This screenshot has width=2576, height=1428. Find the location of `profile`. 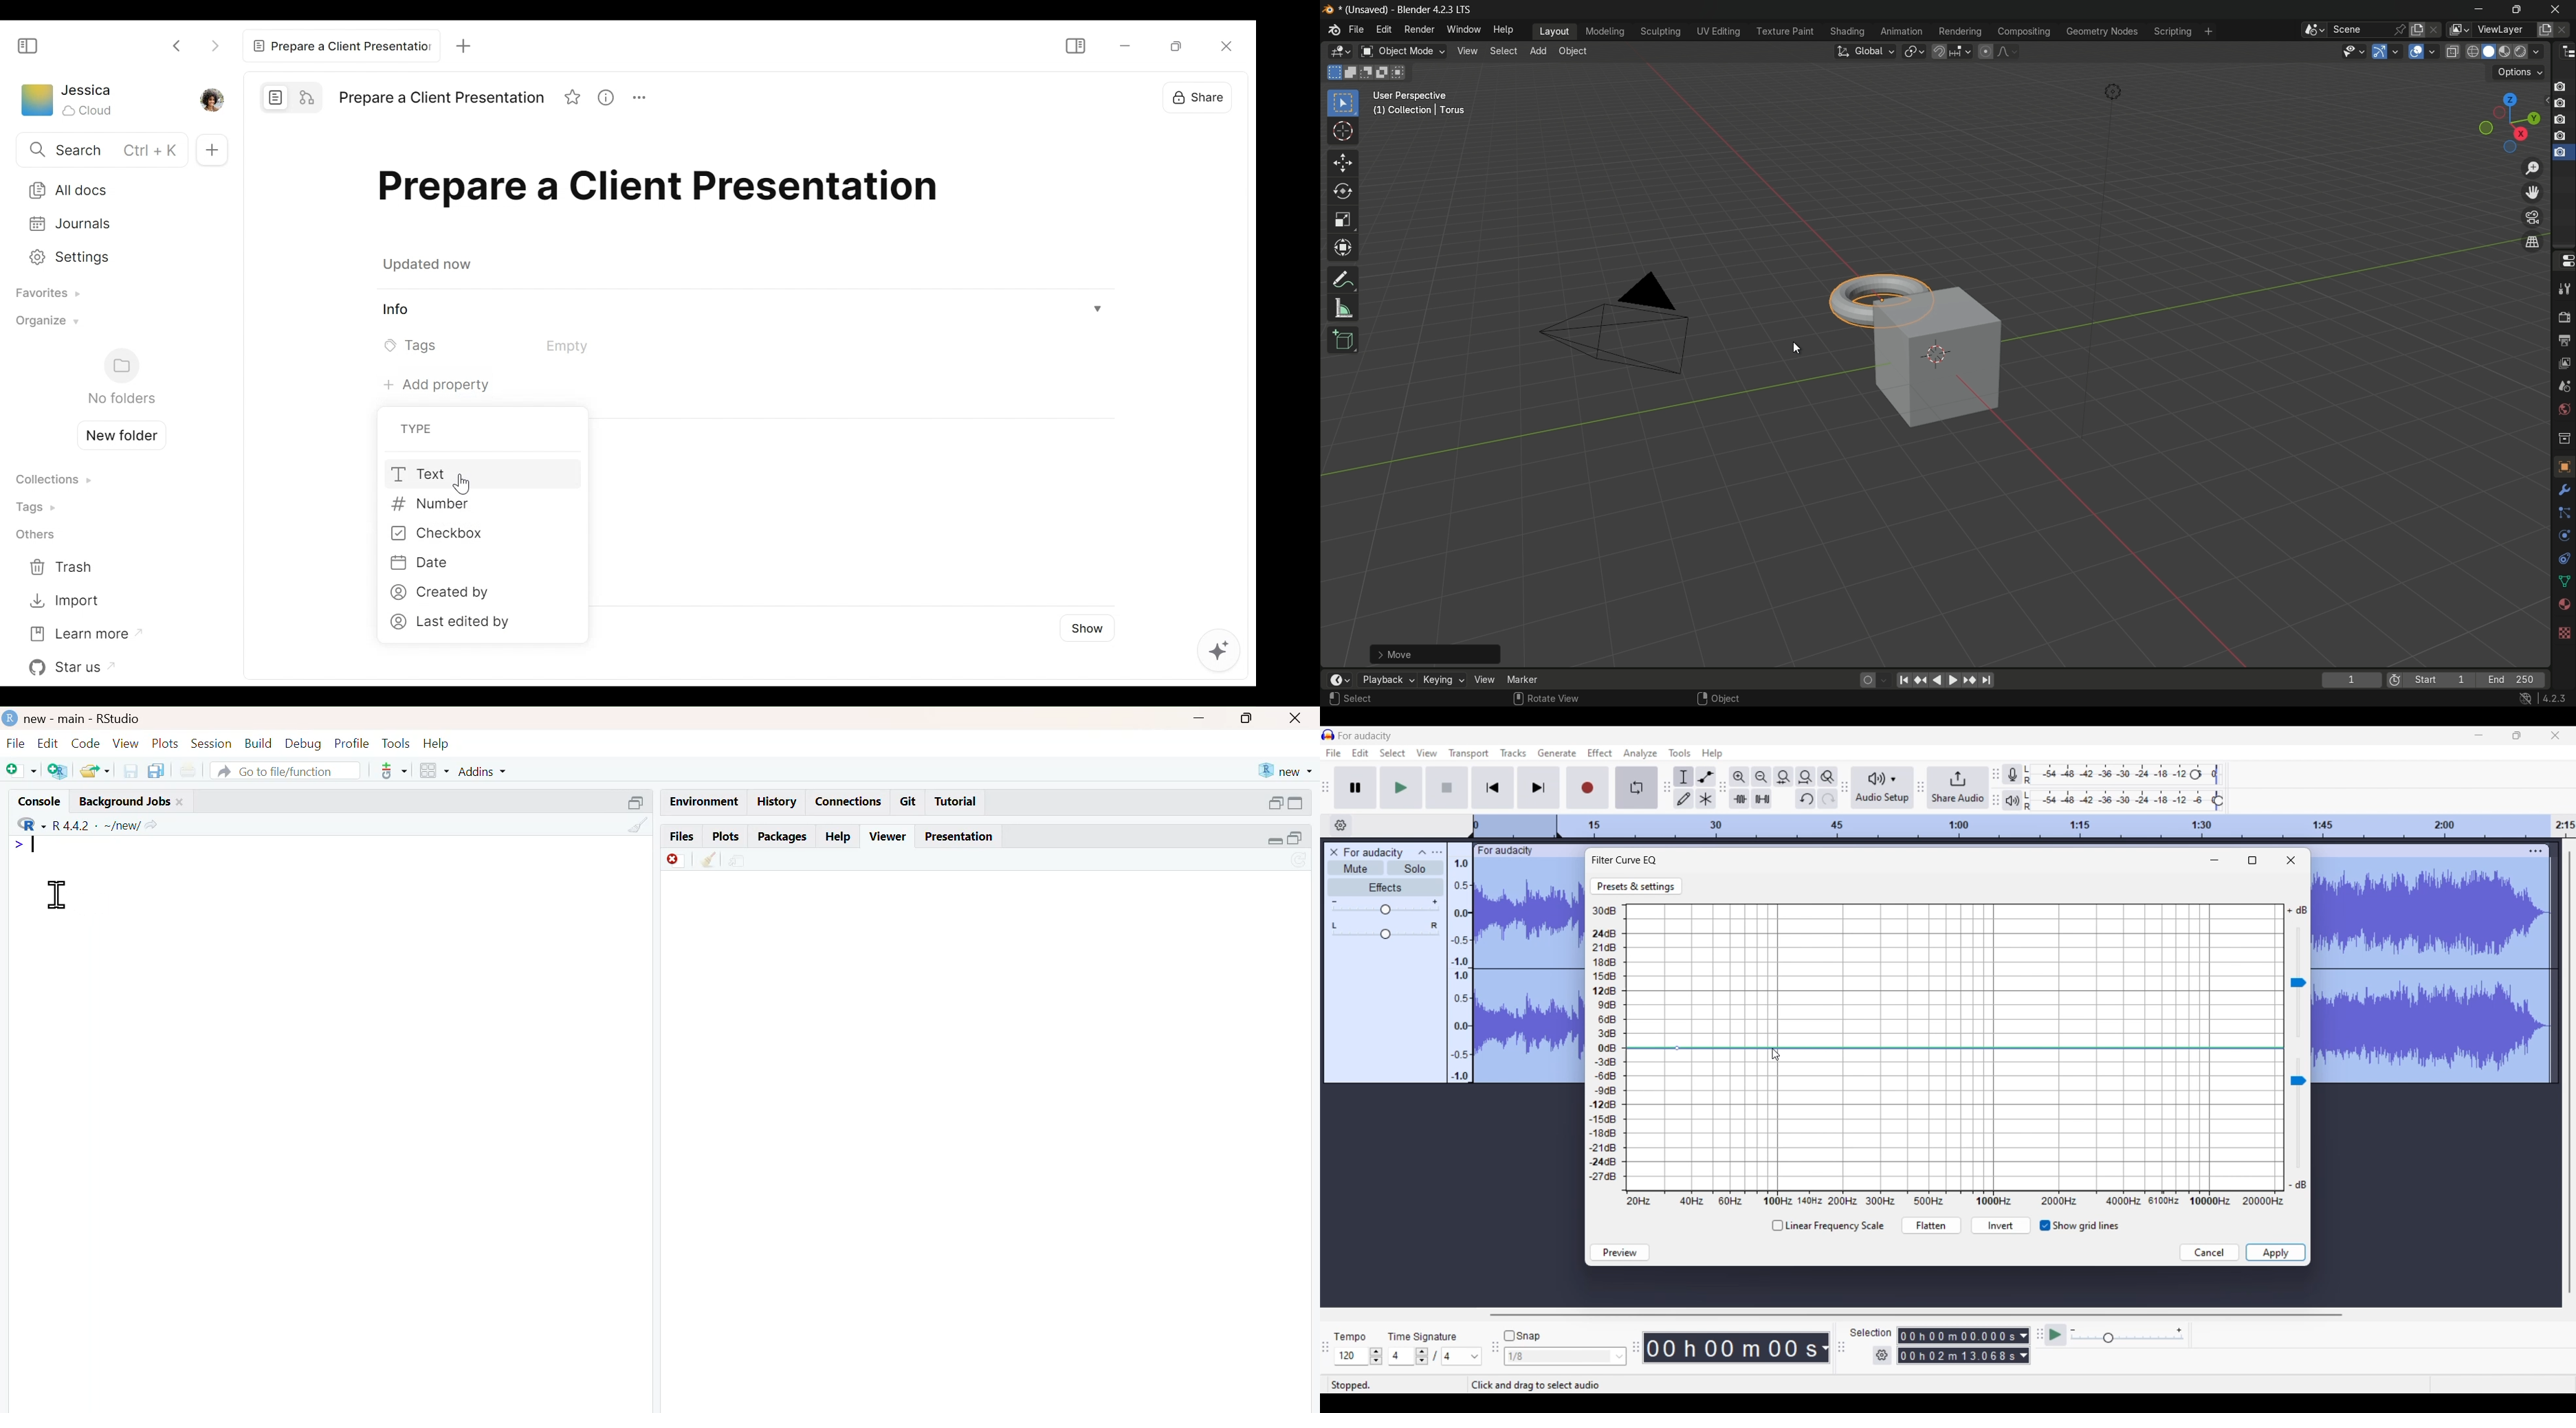

profile is located at coordinates (353, 744).